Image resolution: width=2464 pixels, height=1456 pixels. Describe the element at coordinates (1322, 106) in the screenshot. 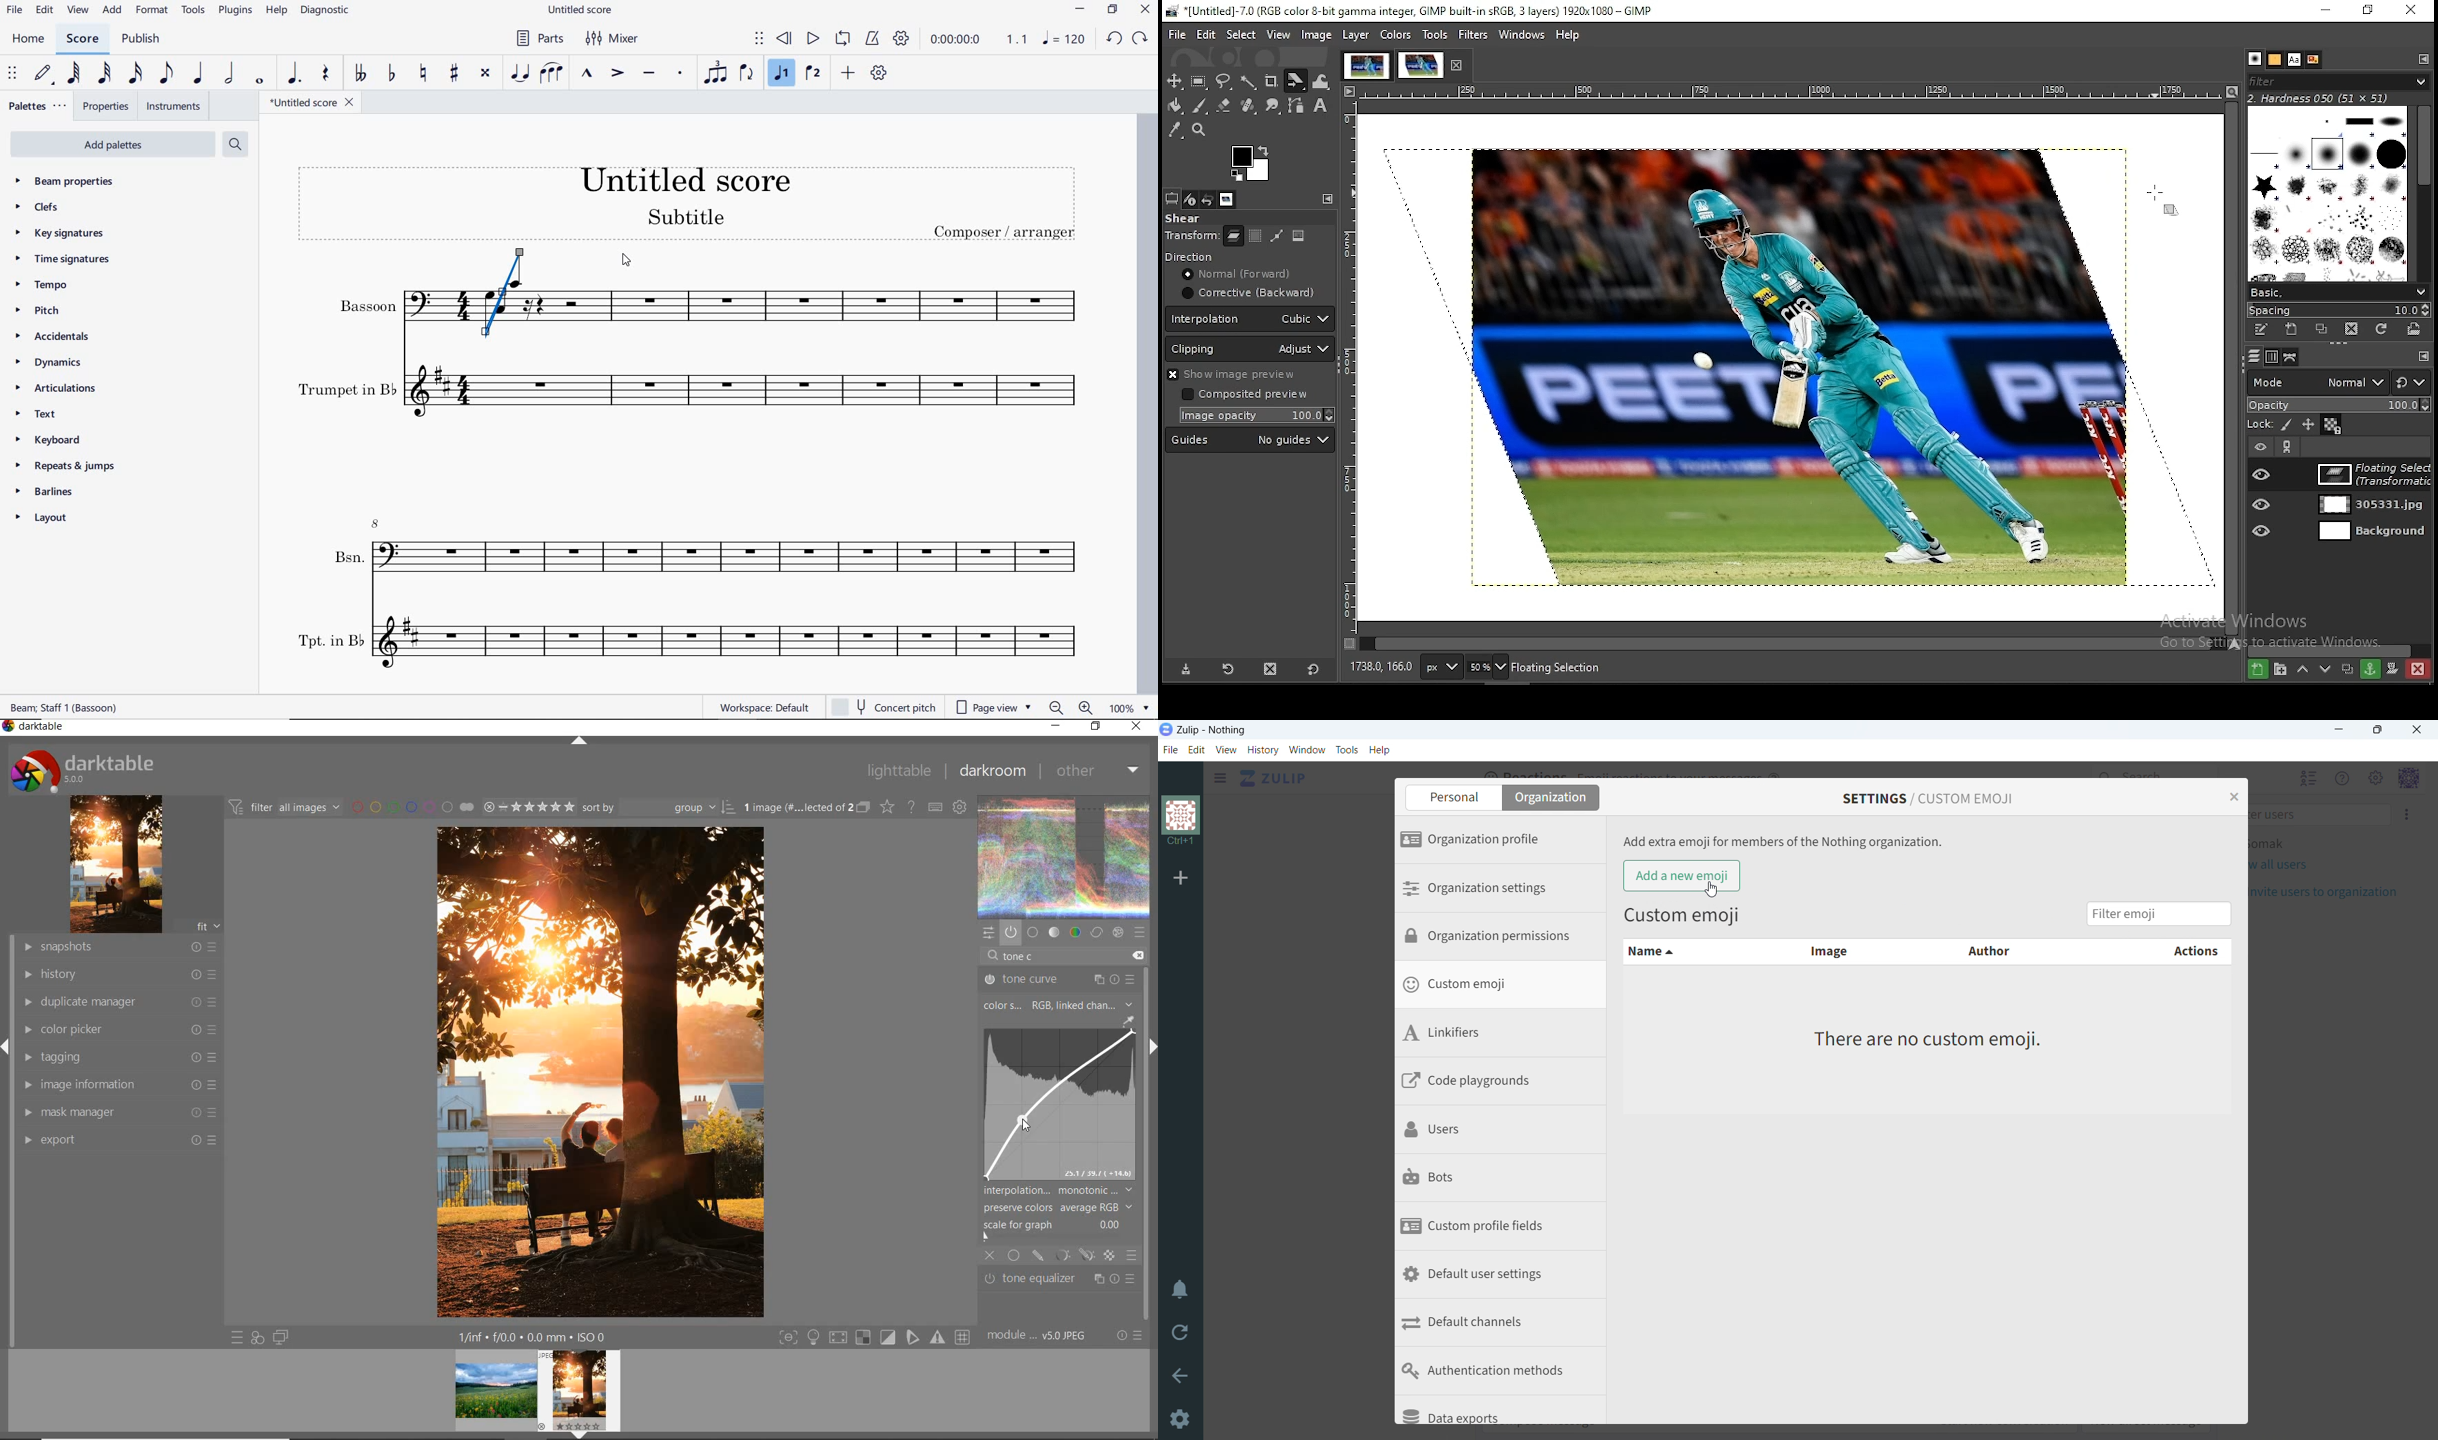

I see `text tool` at that location.